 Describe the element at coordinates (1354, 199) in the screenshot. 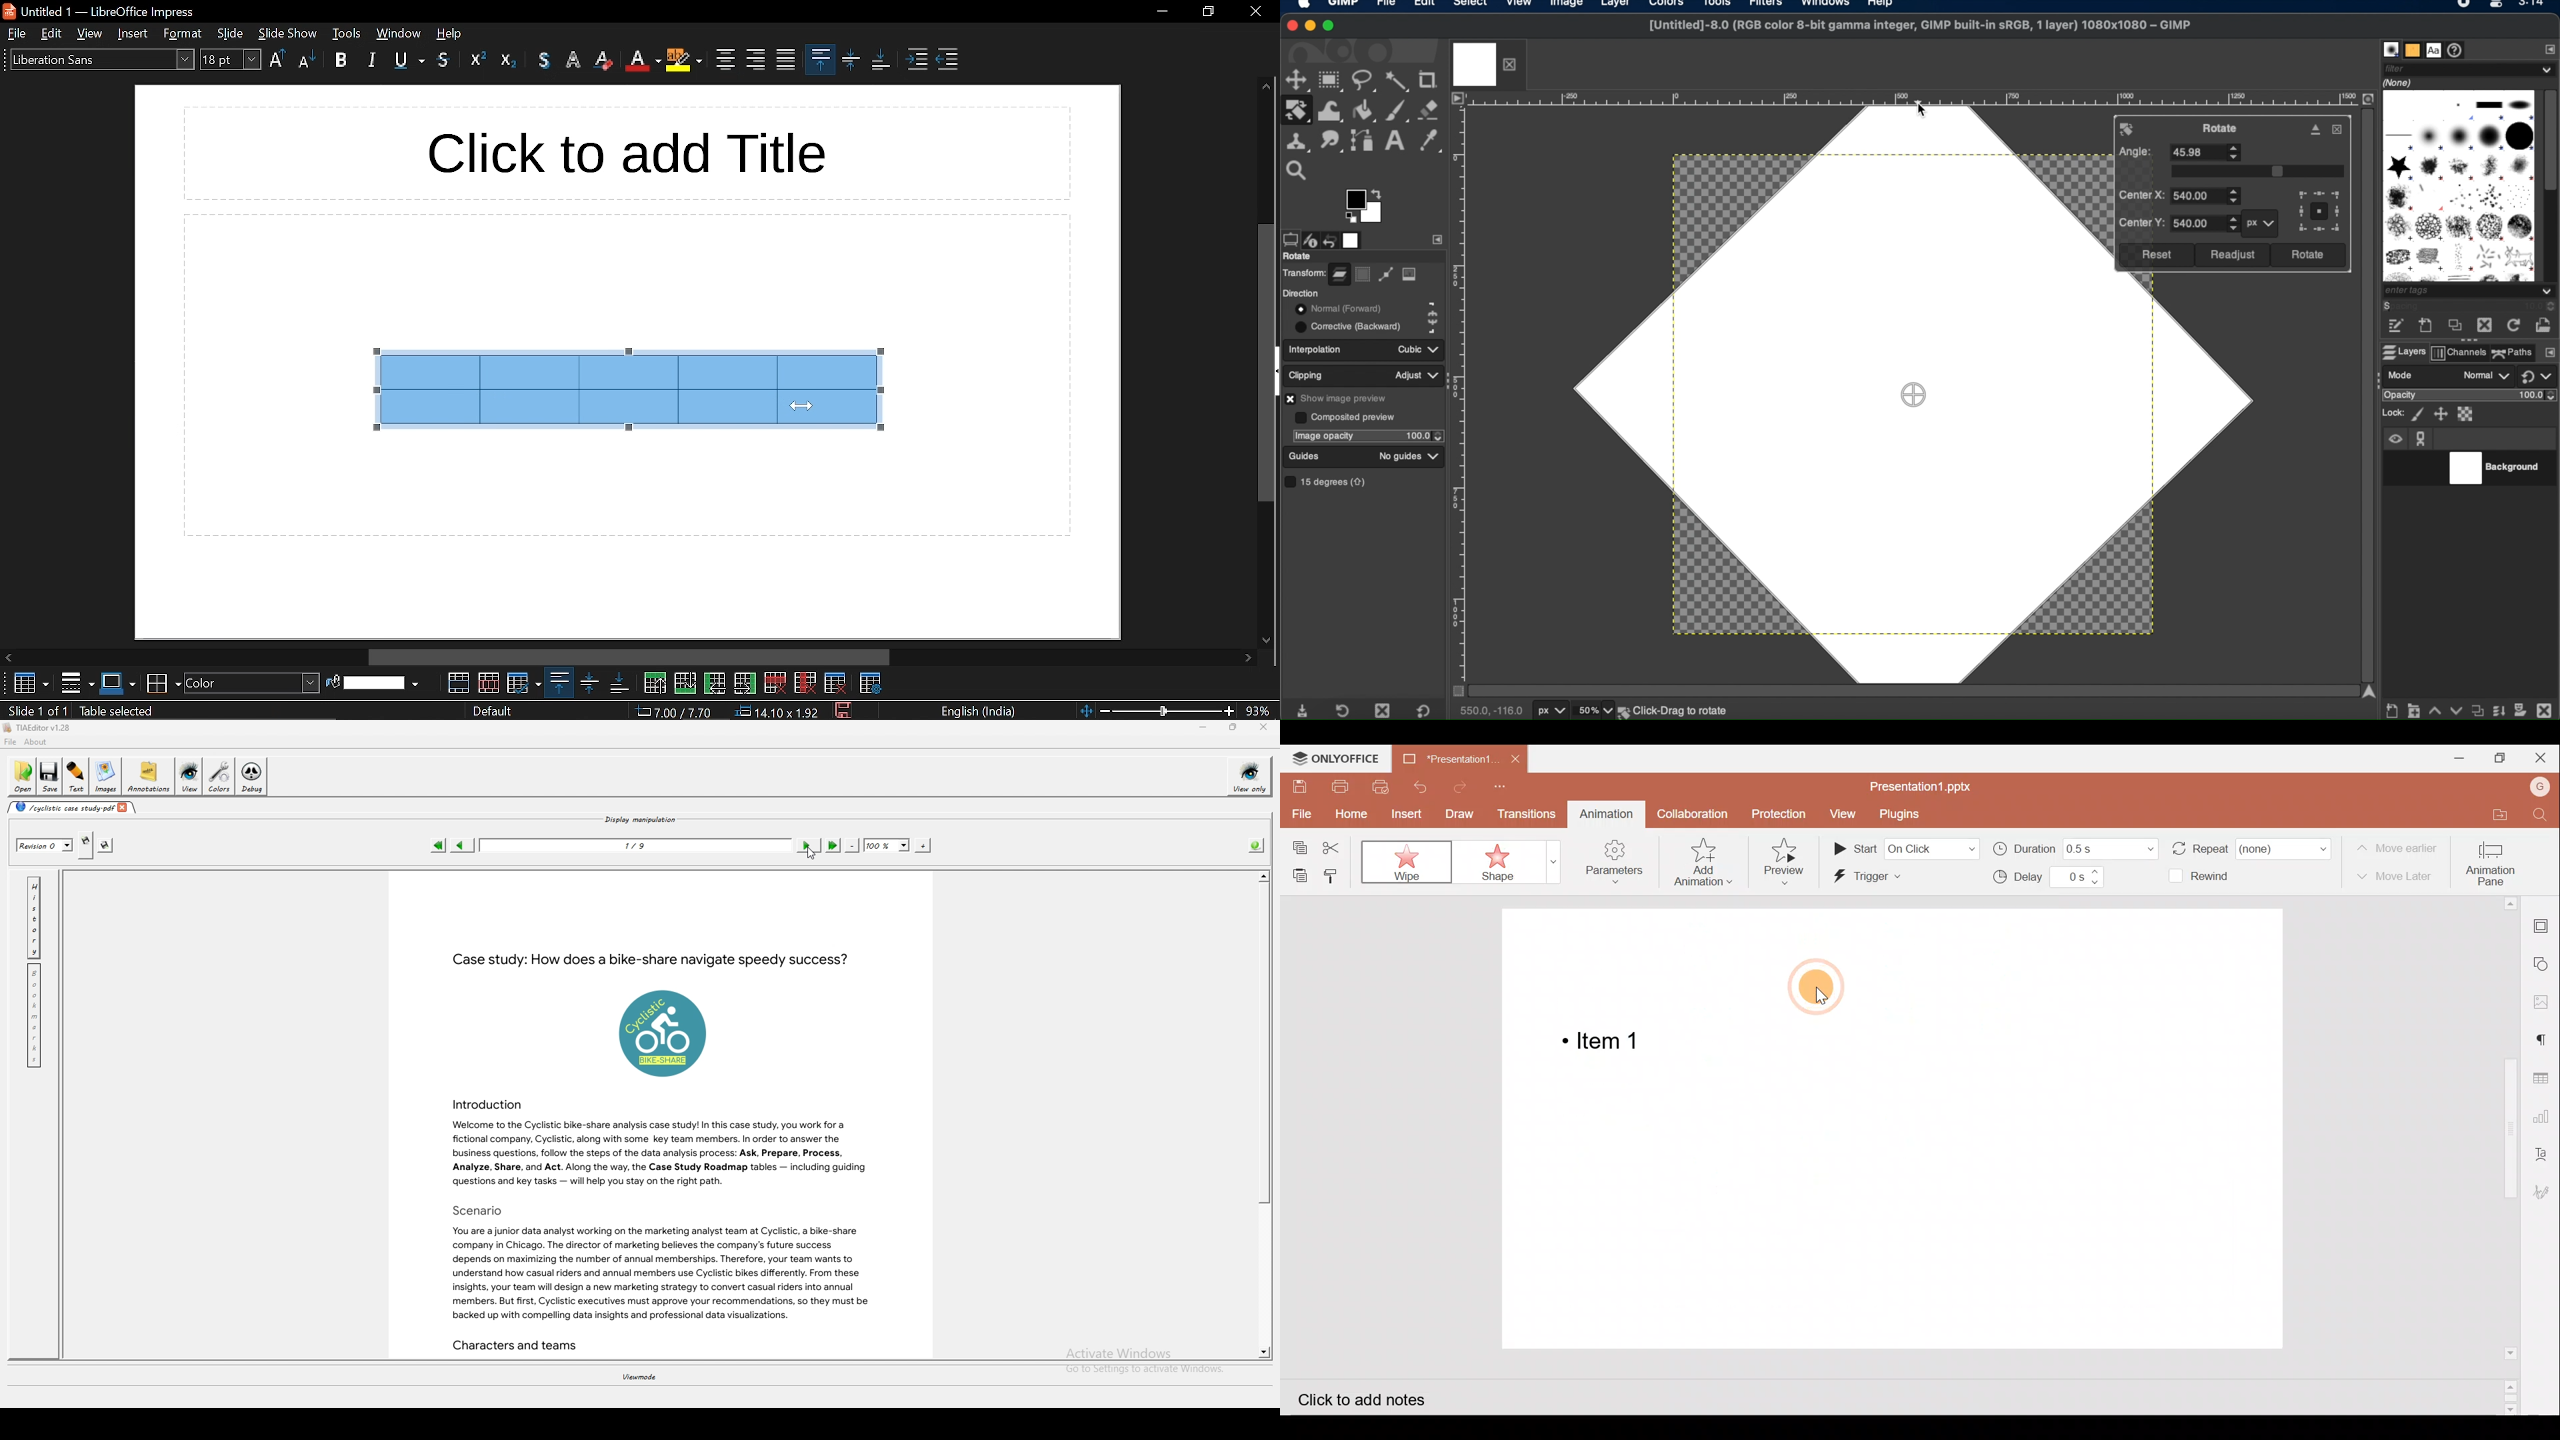

I see `active foreground color` at that location.